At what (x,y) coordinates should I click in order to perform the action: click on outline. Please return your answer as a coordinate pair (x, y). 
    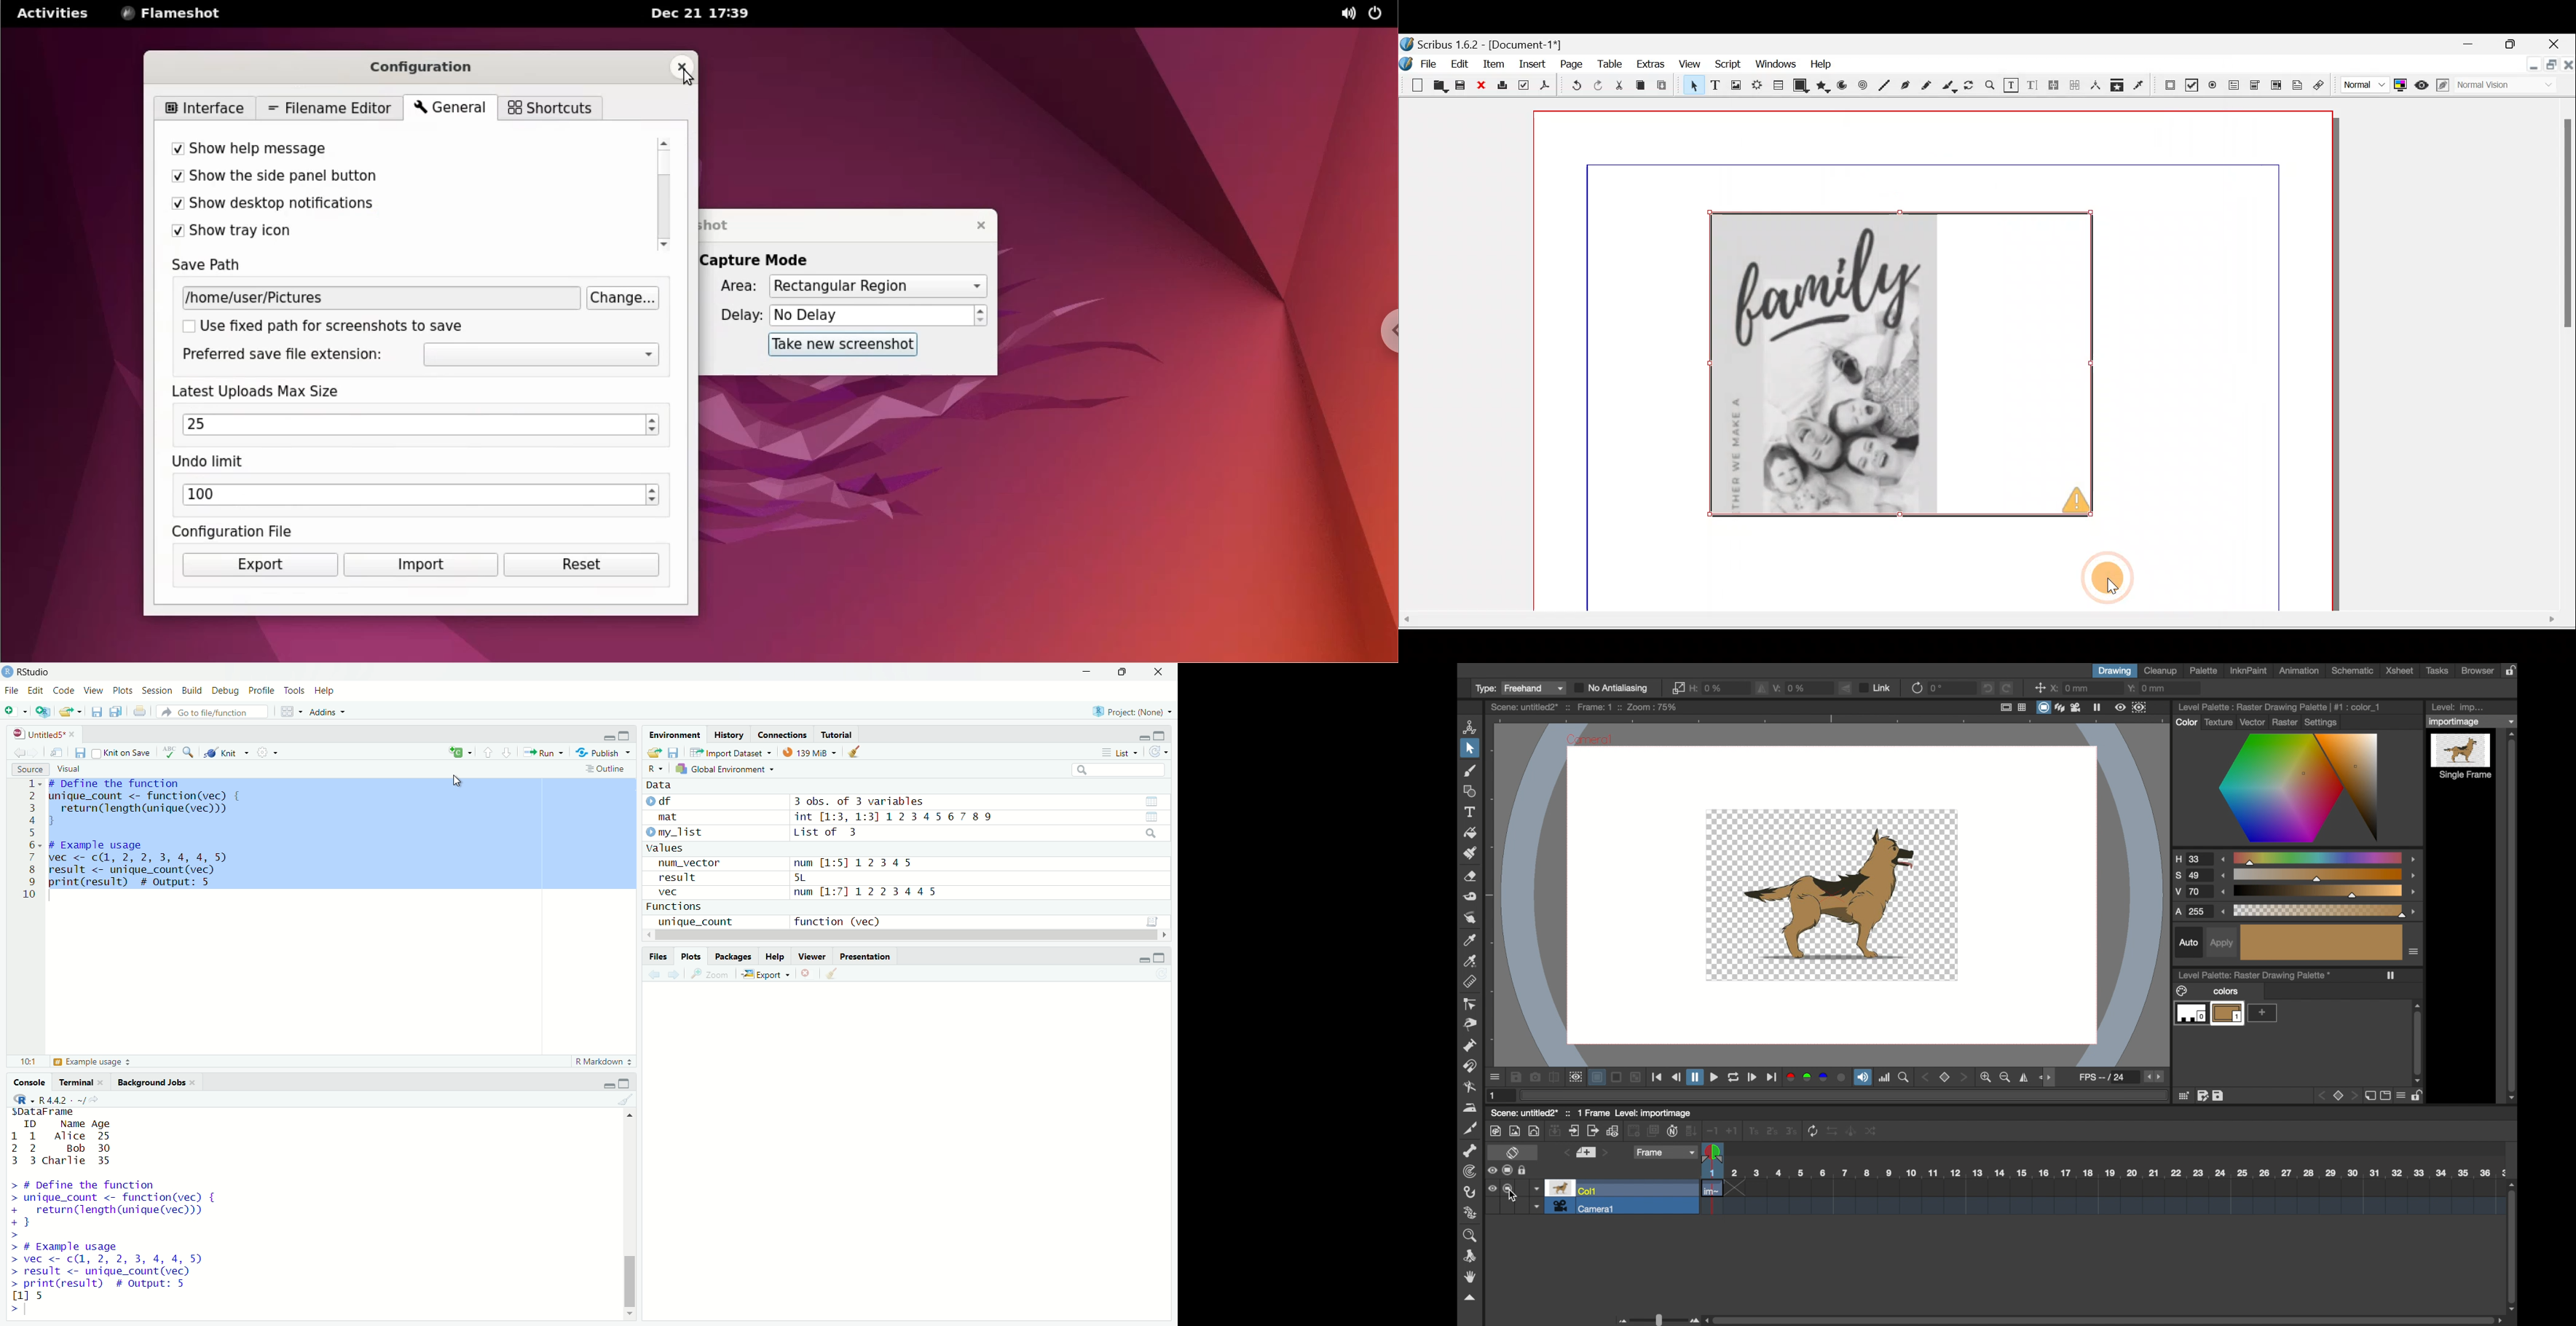
    Looking at the image, I should click on (609, 769).